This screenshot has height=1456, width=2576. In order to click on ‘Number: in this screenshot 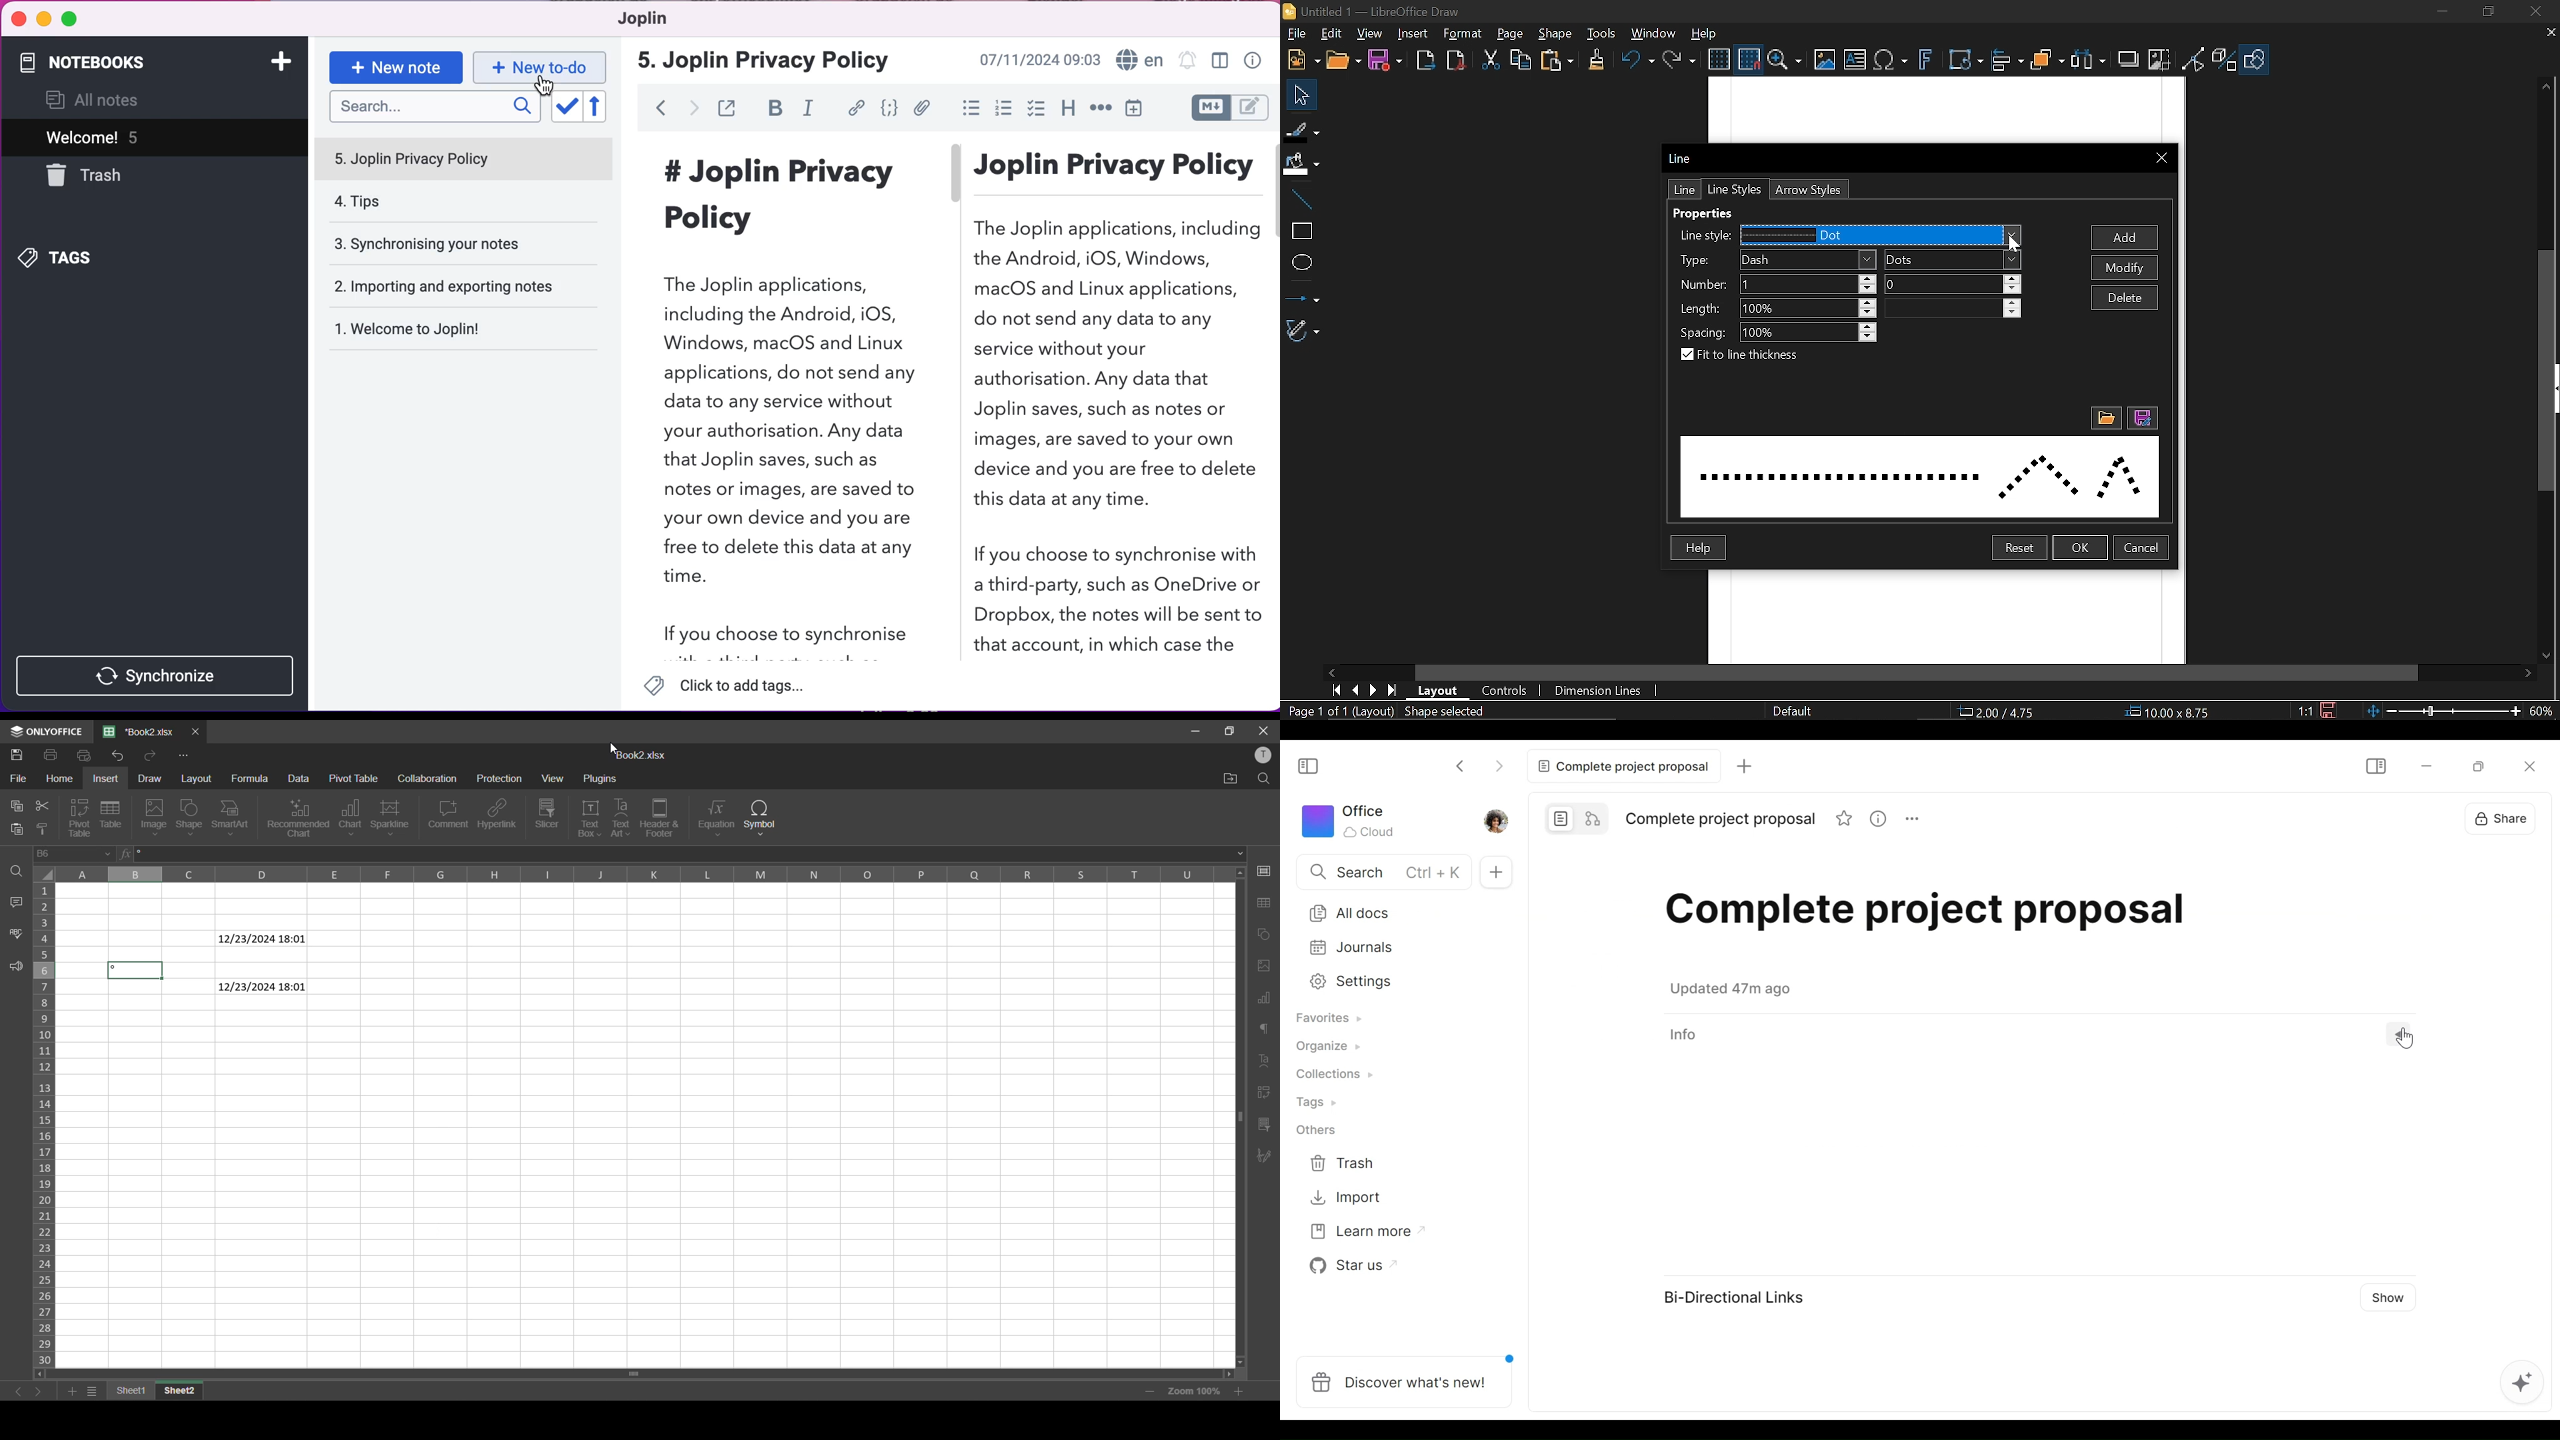, I will do `click(1700, 285)`.